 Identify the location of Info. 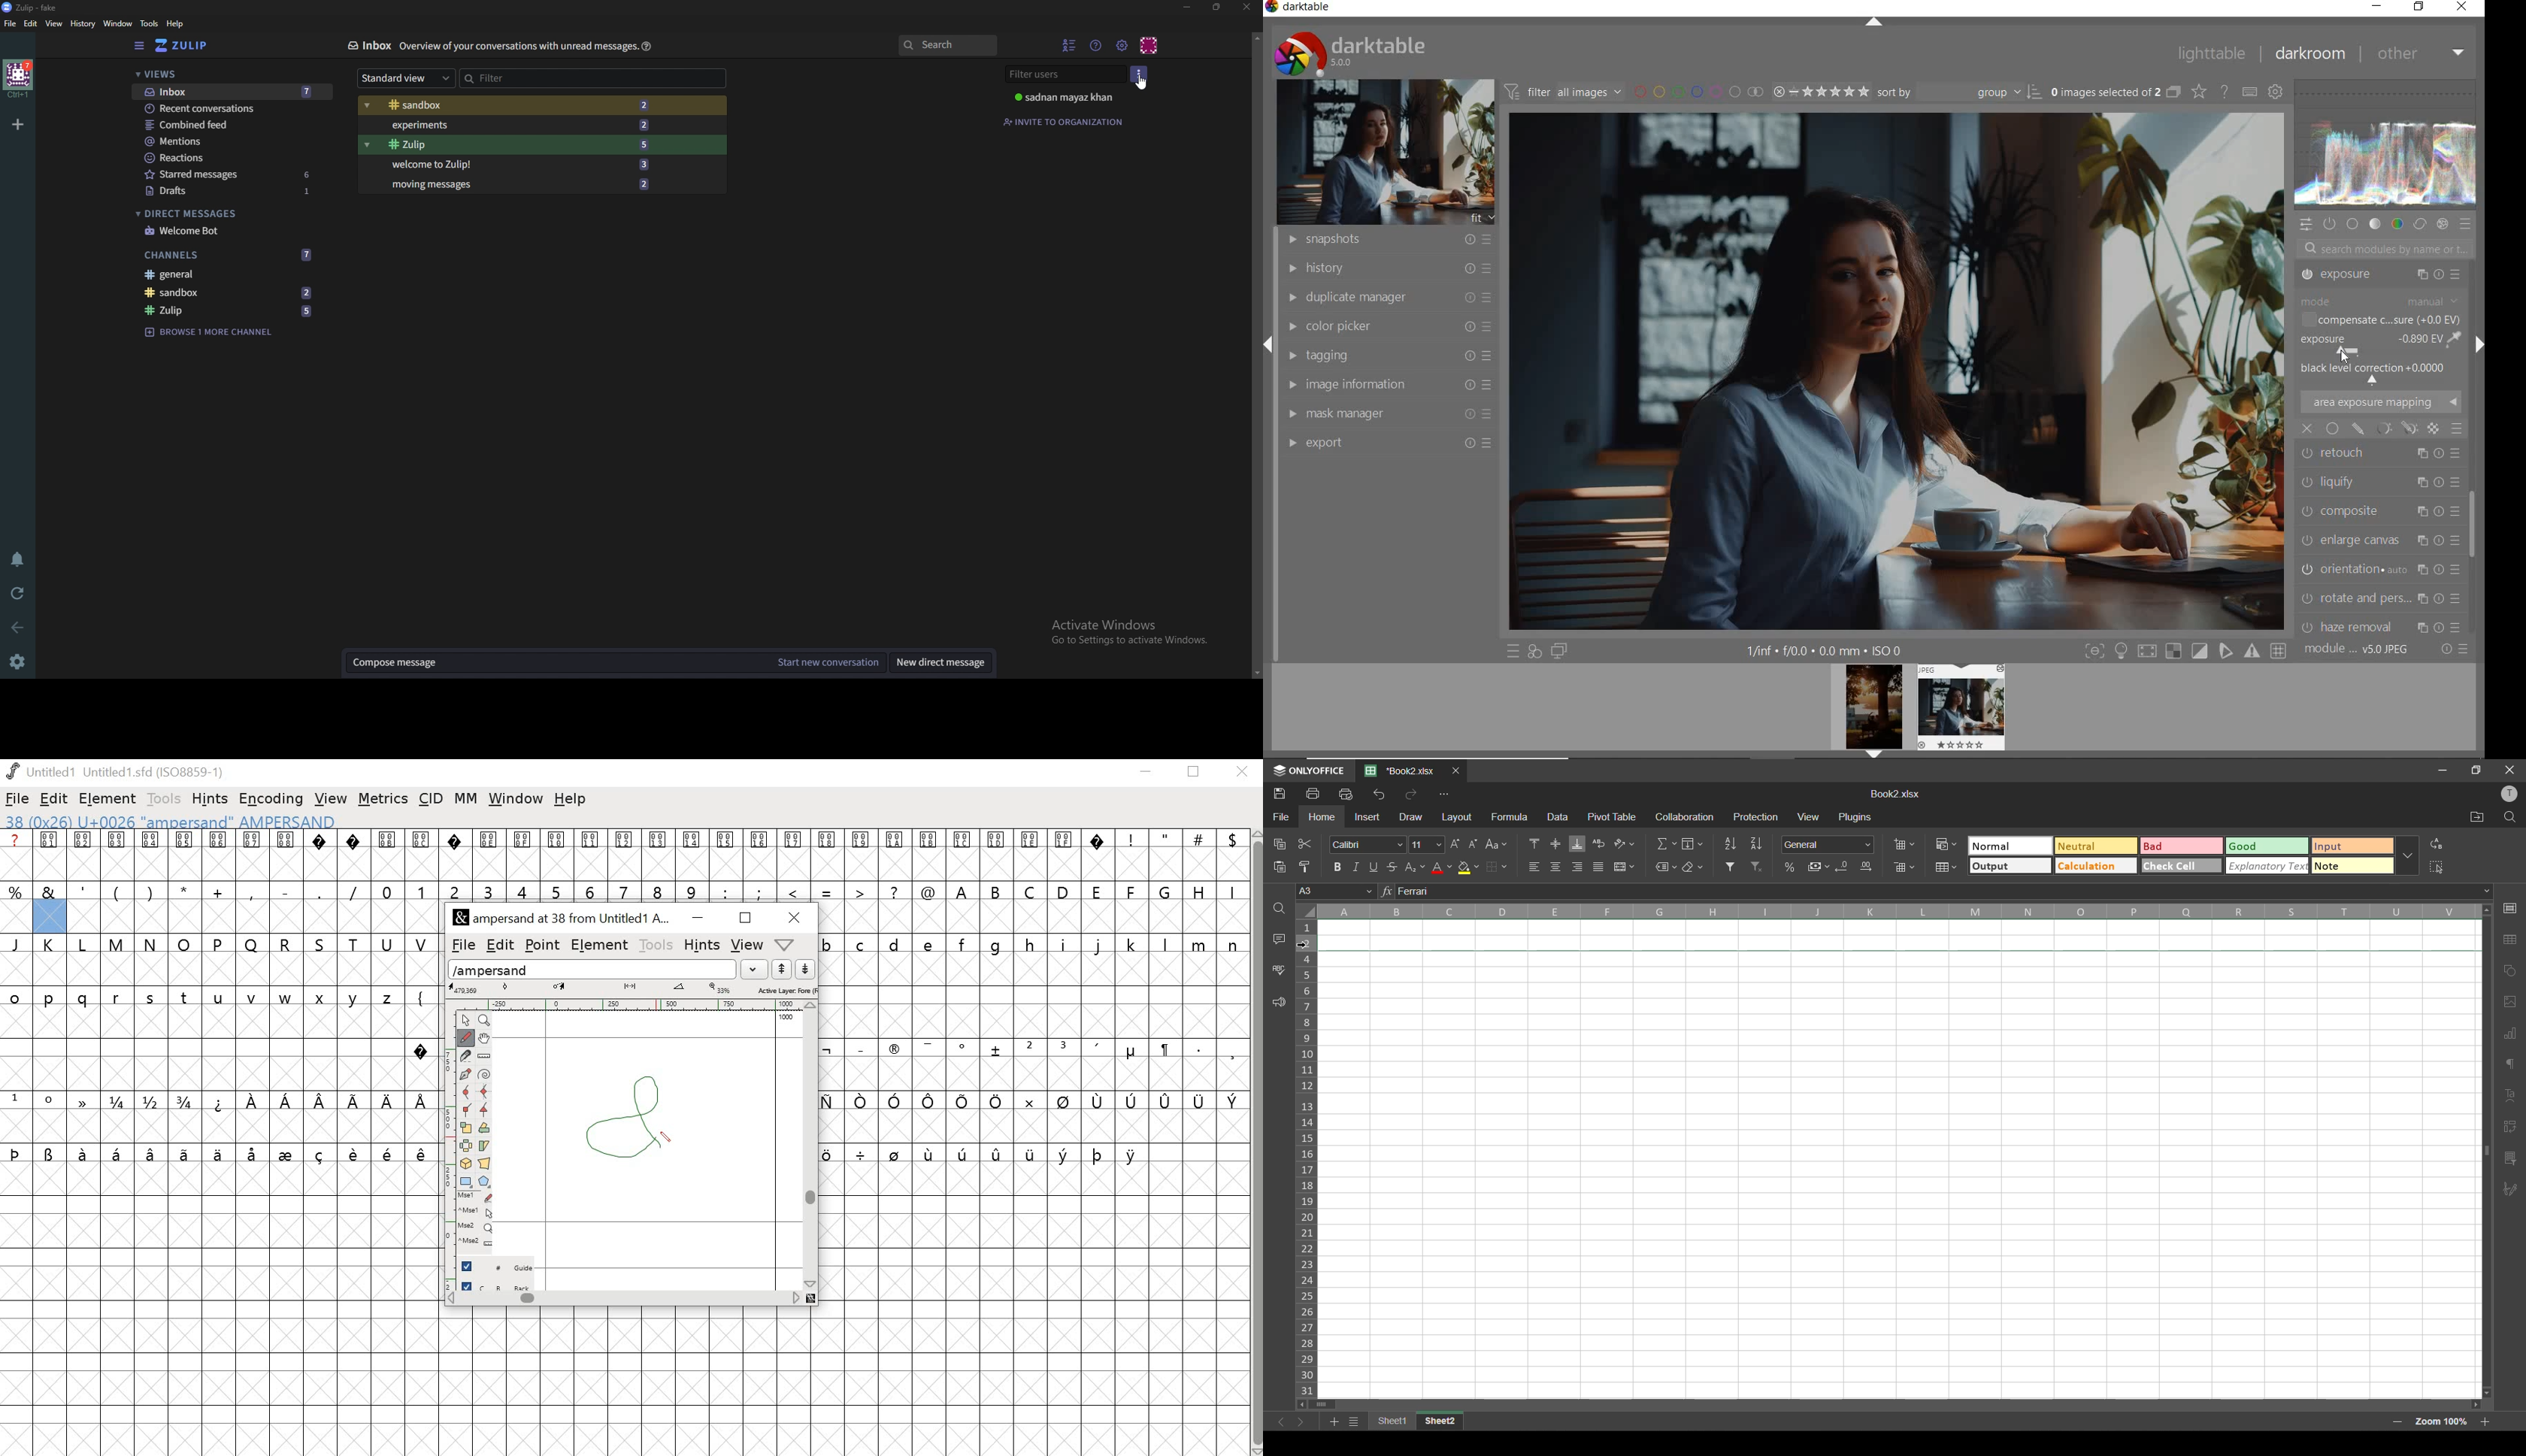
(517, 47).